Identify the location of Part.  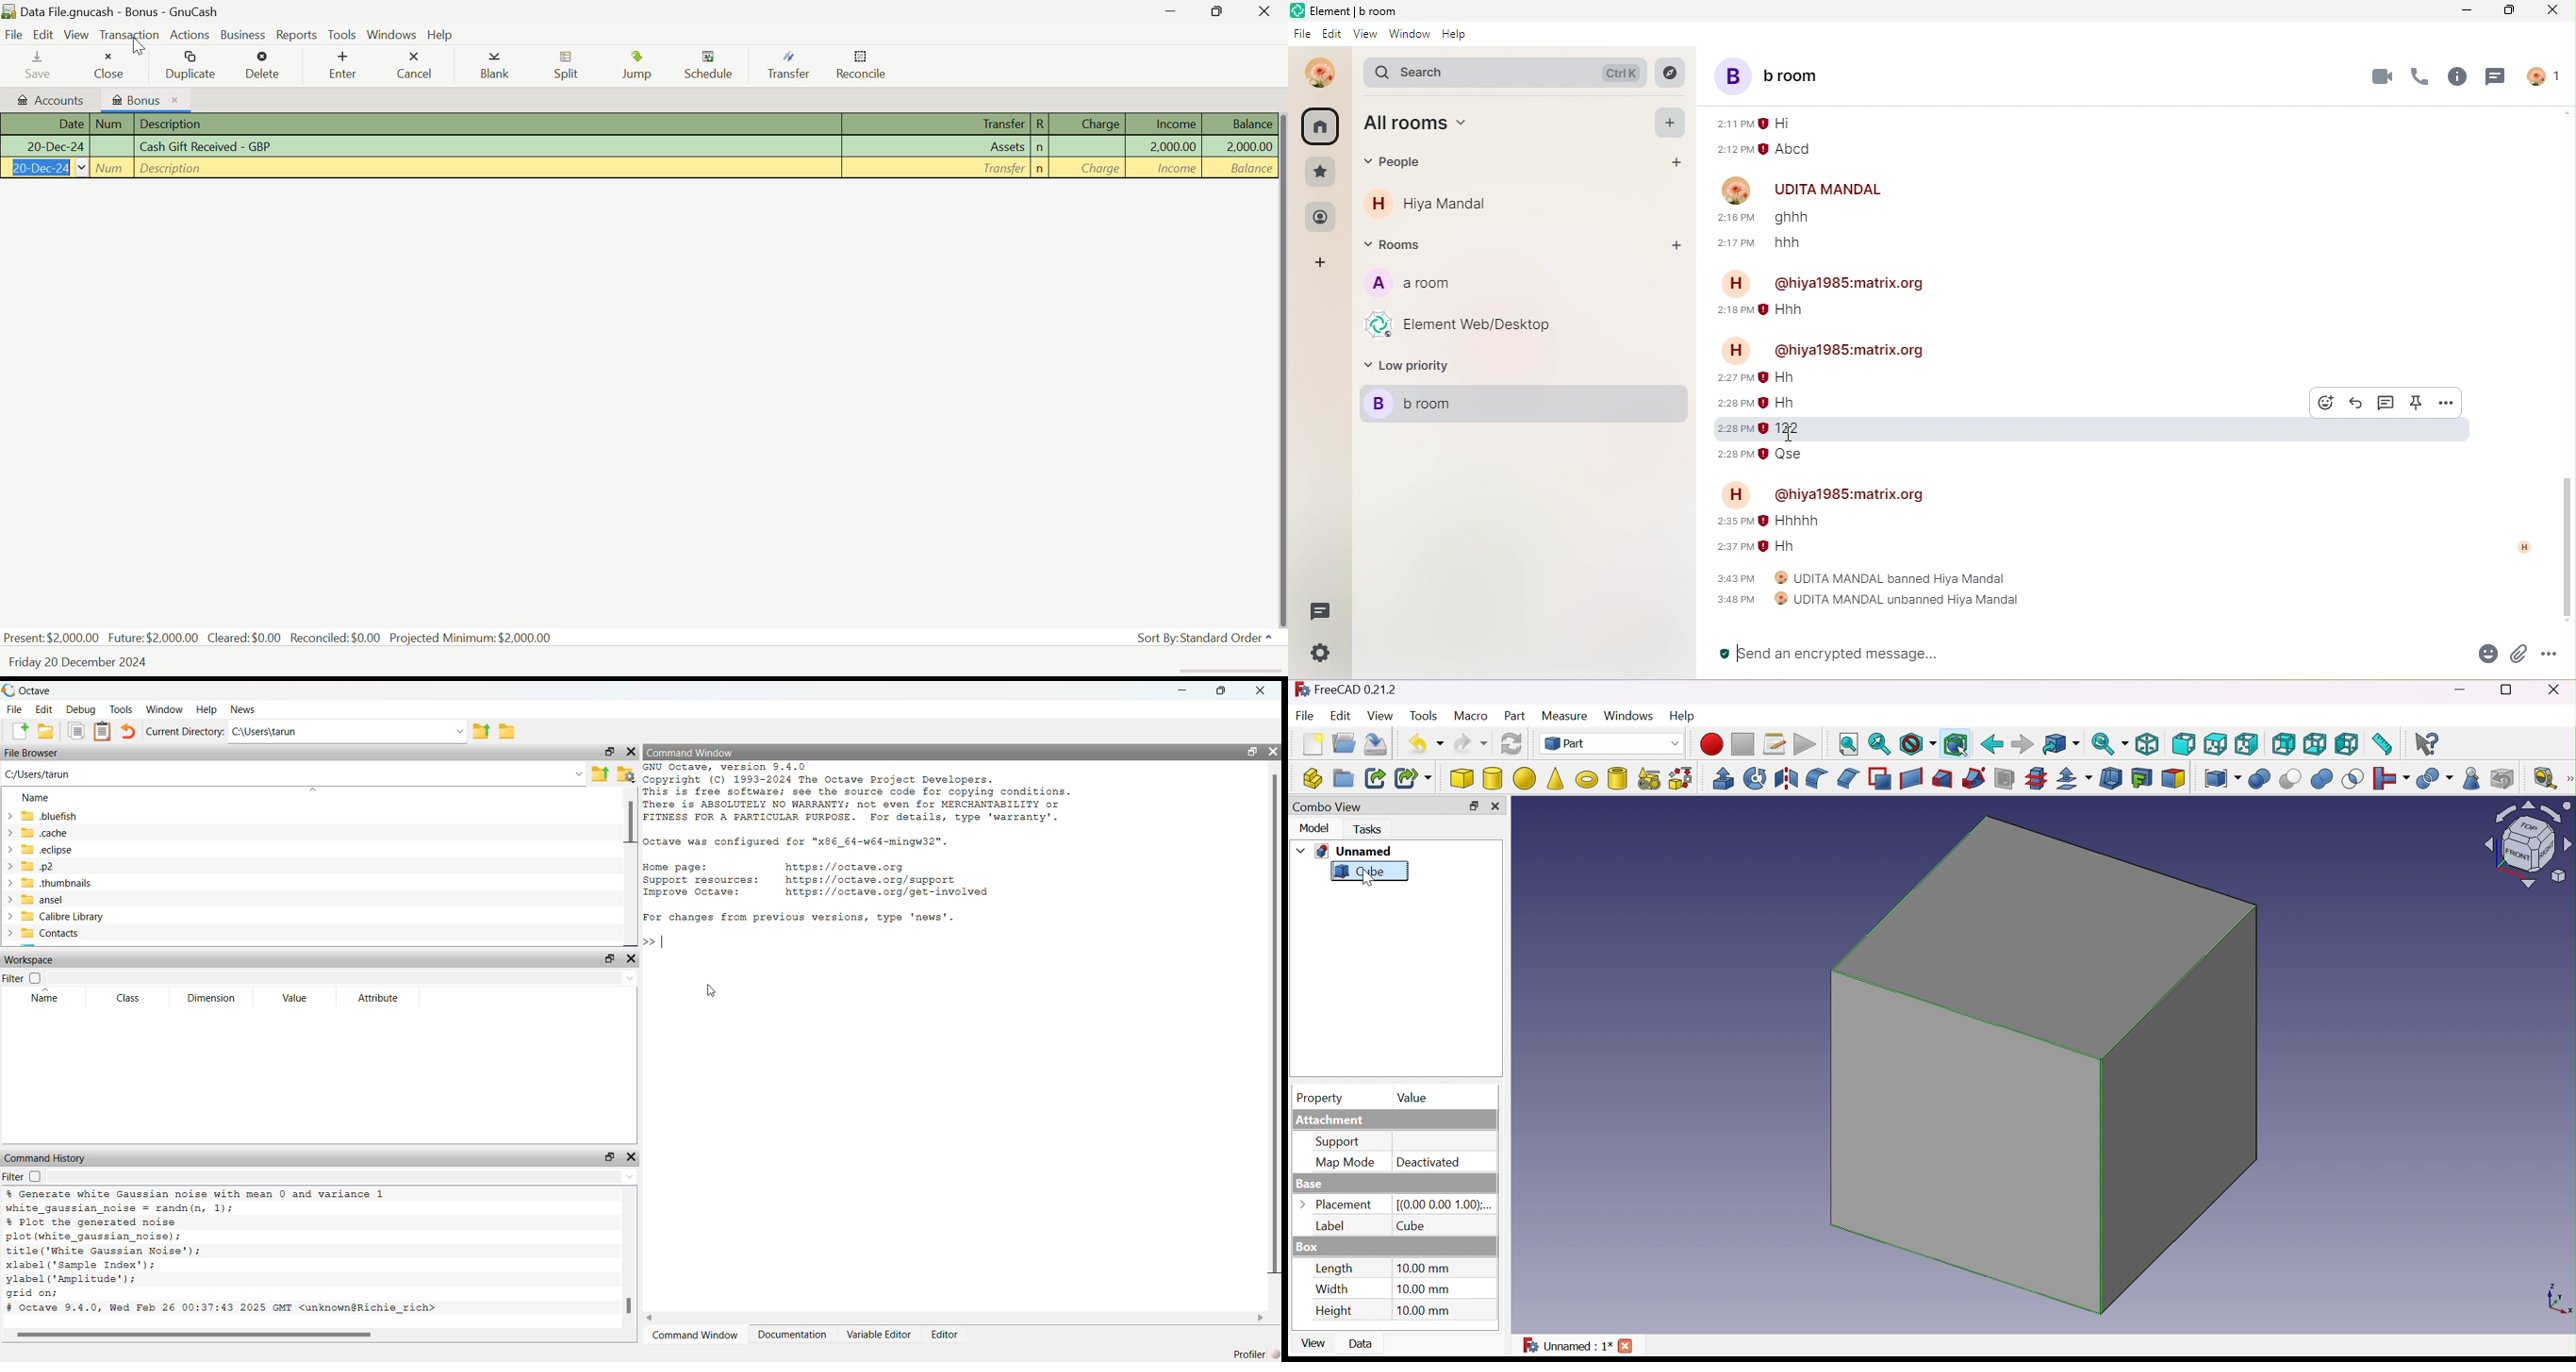
(1515, 718).